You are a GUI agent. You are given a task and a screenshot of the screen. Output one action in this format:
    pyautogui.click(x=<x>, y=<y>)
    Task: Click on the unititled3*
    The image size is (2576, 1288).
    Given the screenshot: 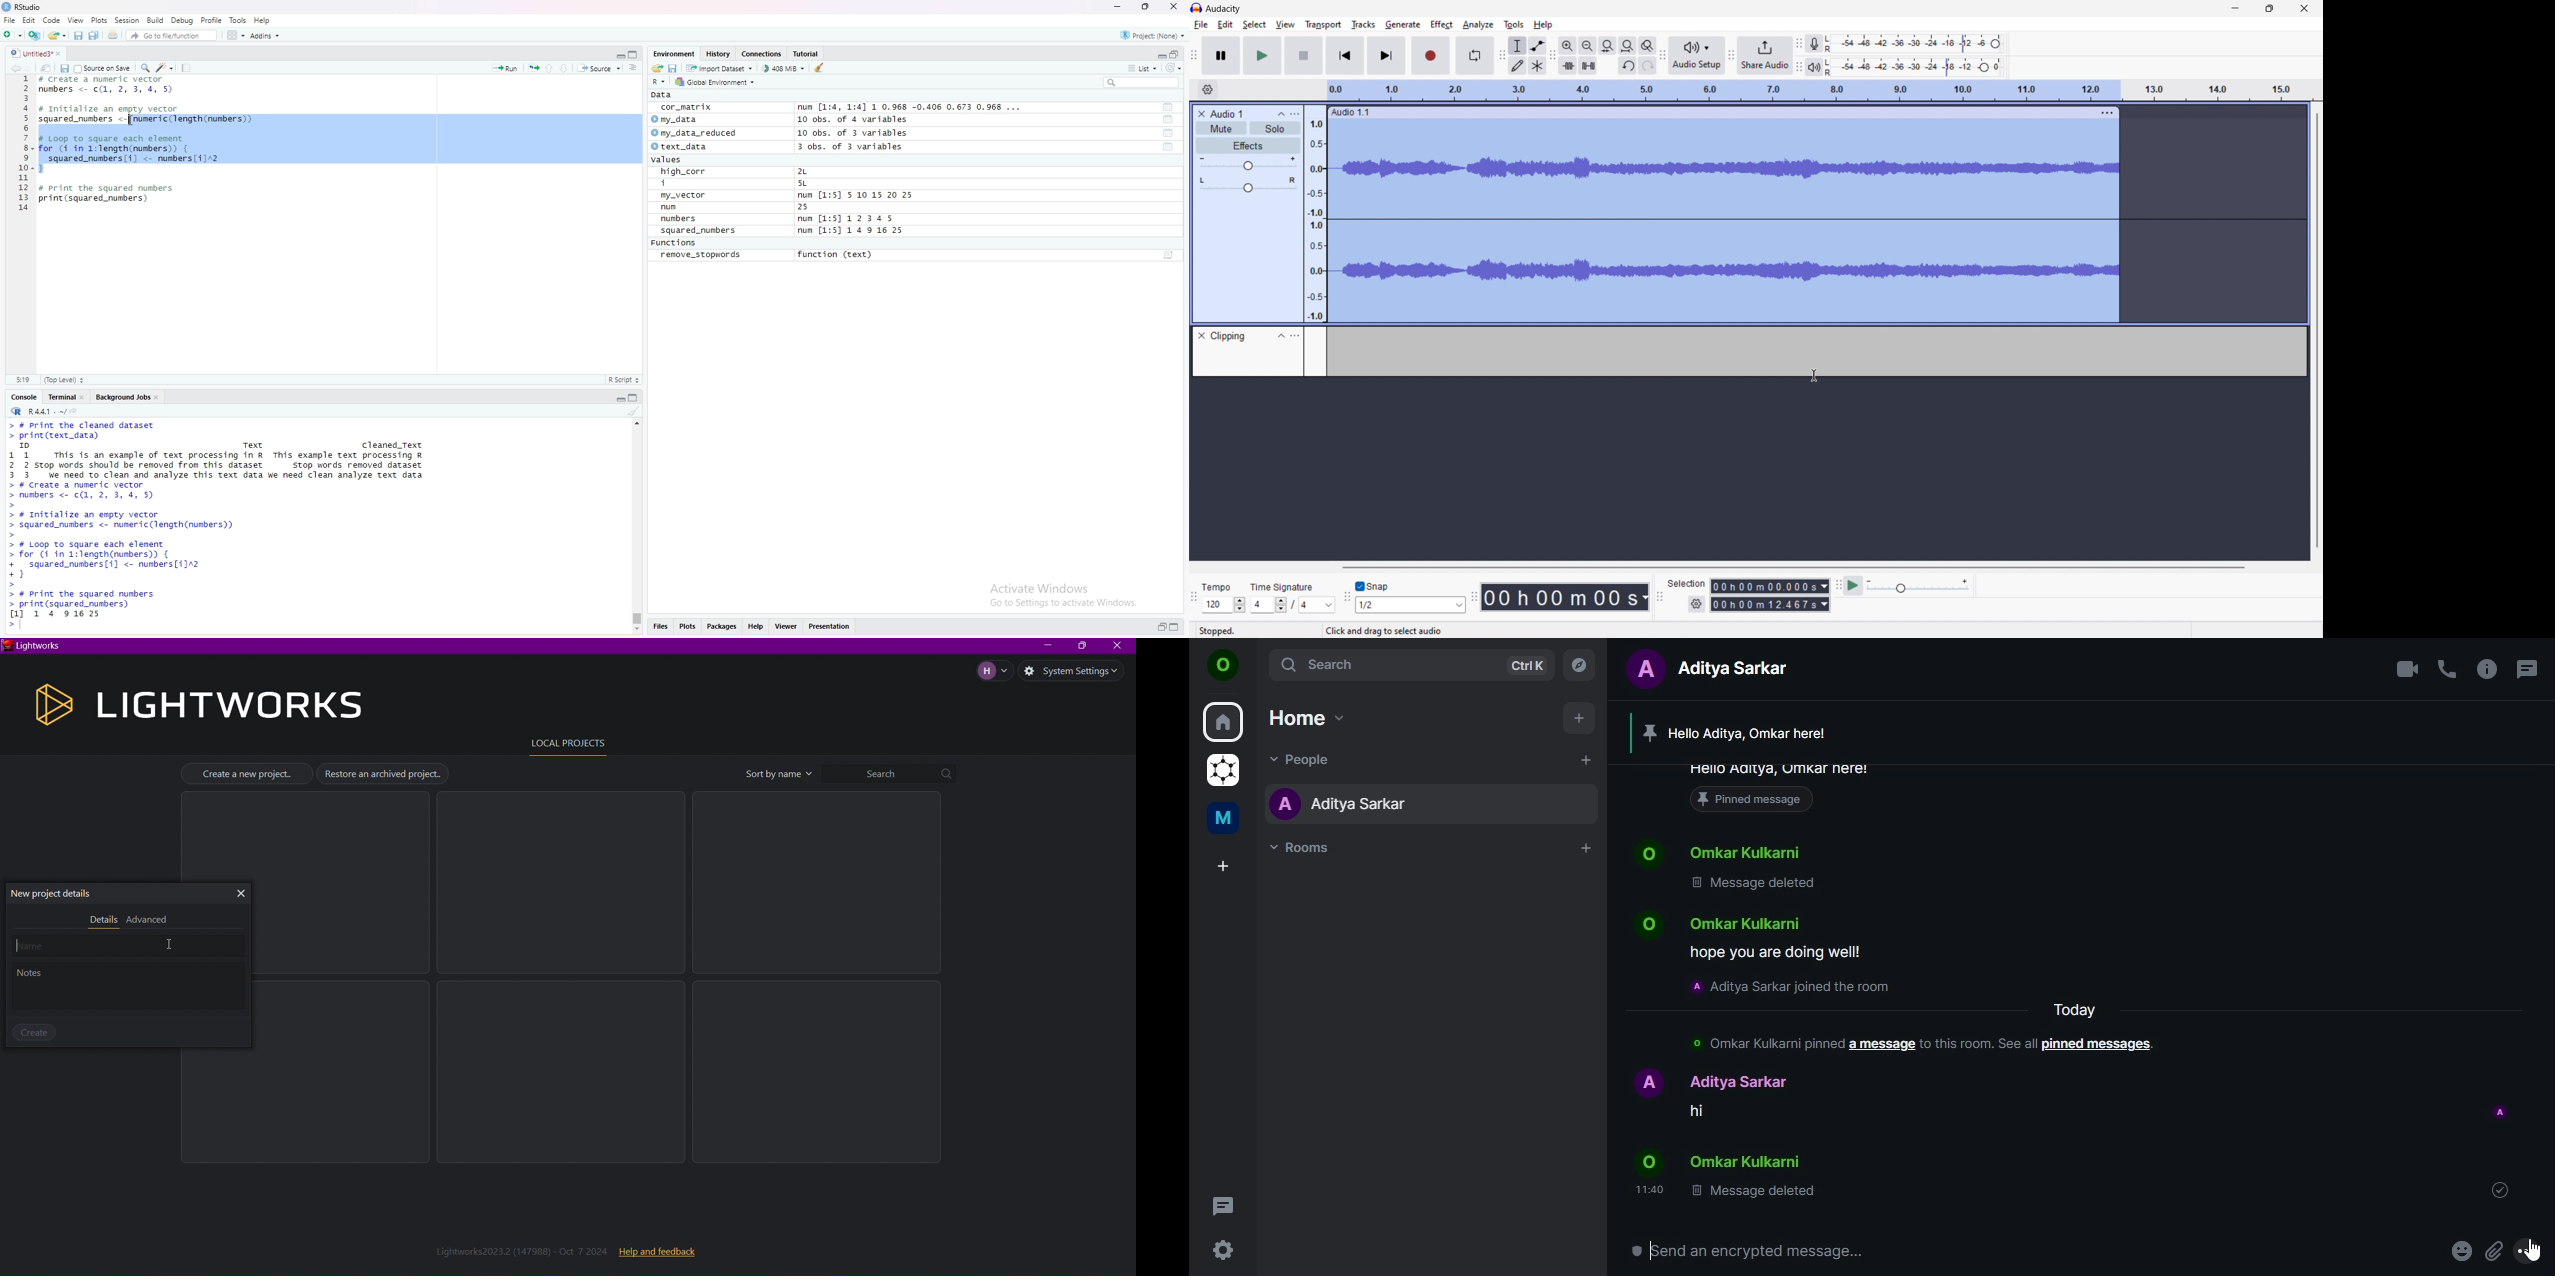 What is the action you would take?
    pyautogui.click(x=29, y=53)
    